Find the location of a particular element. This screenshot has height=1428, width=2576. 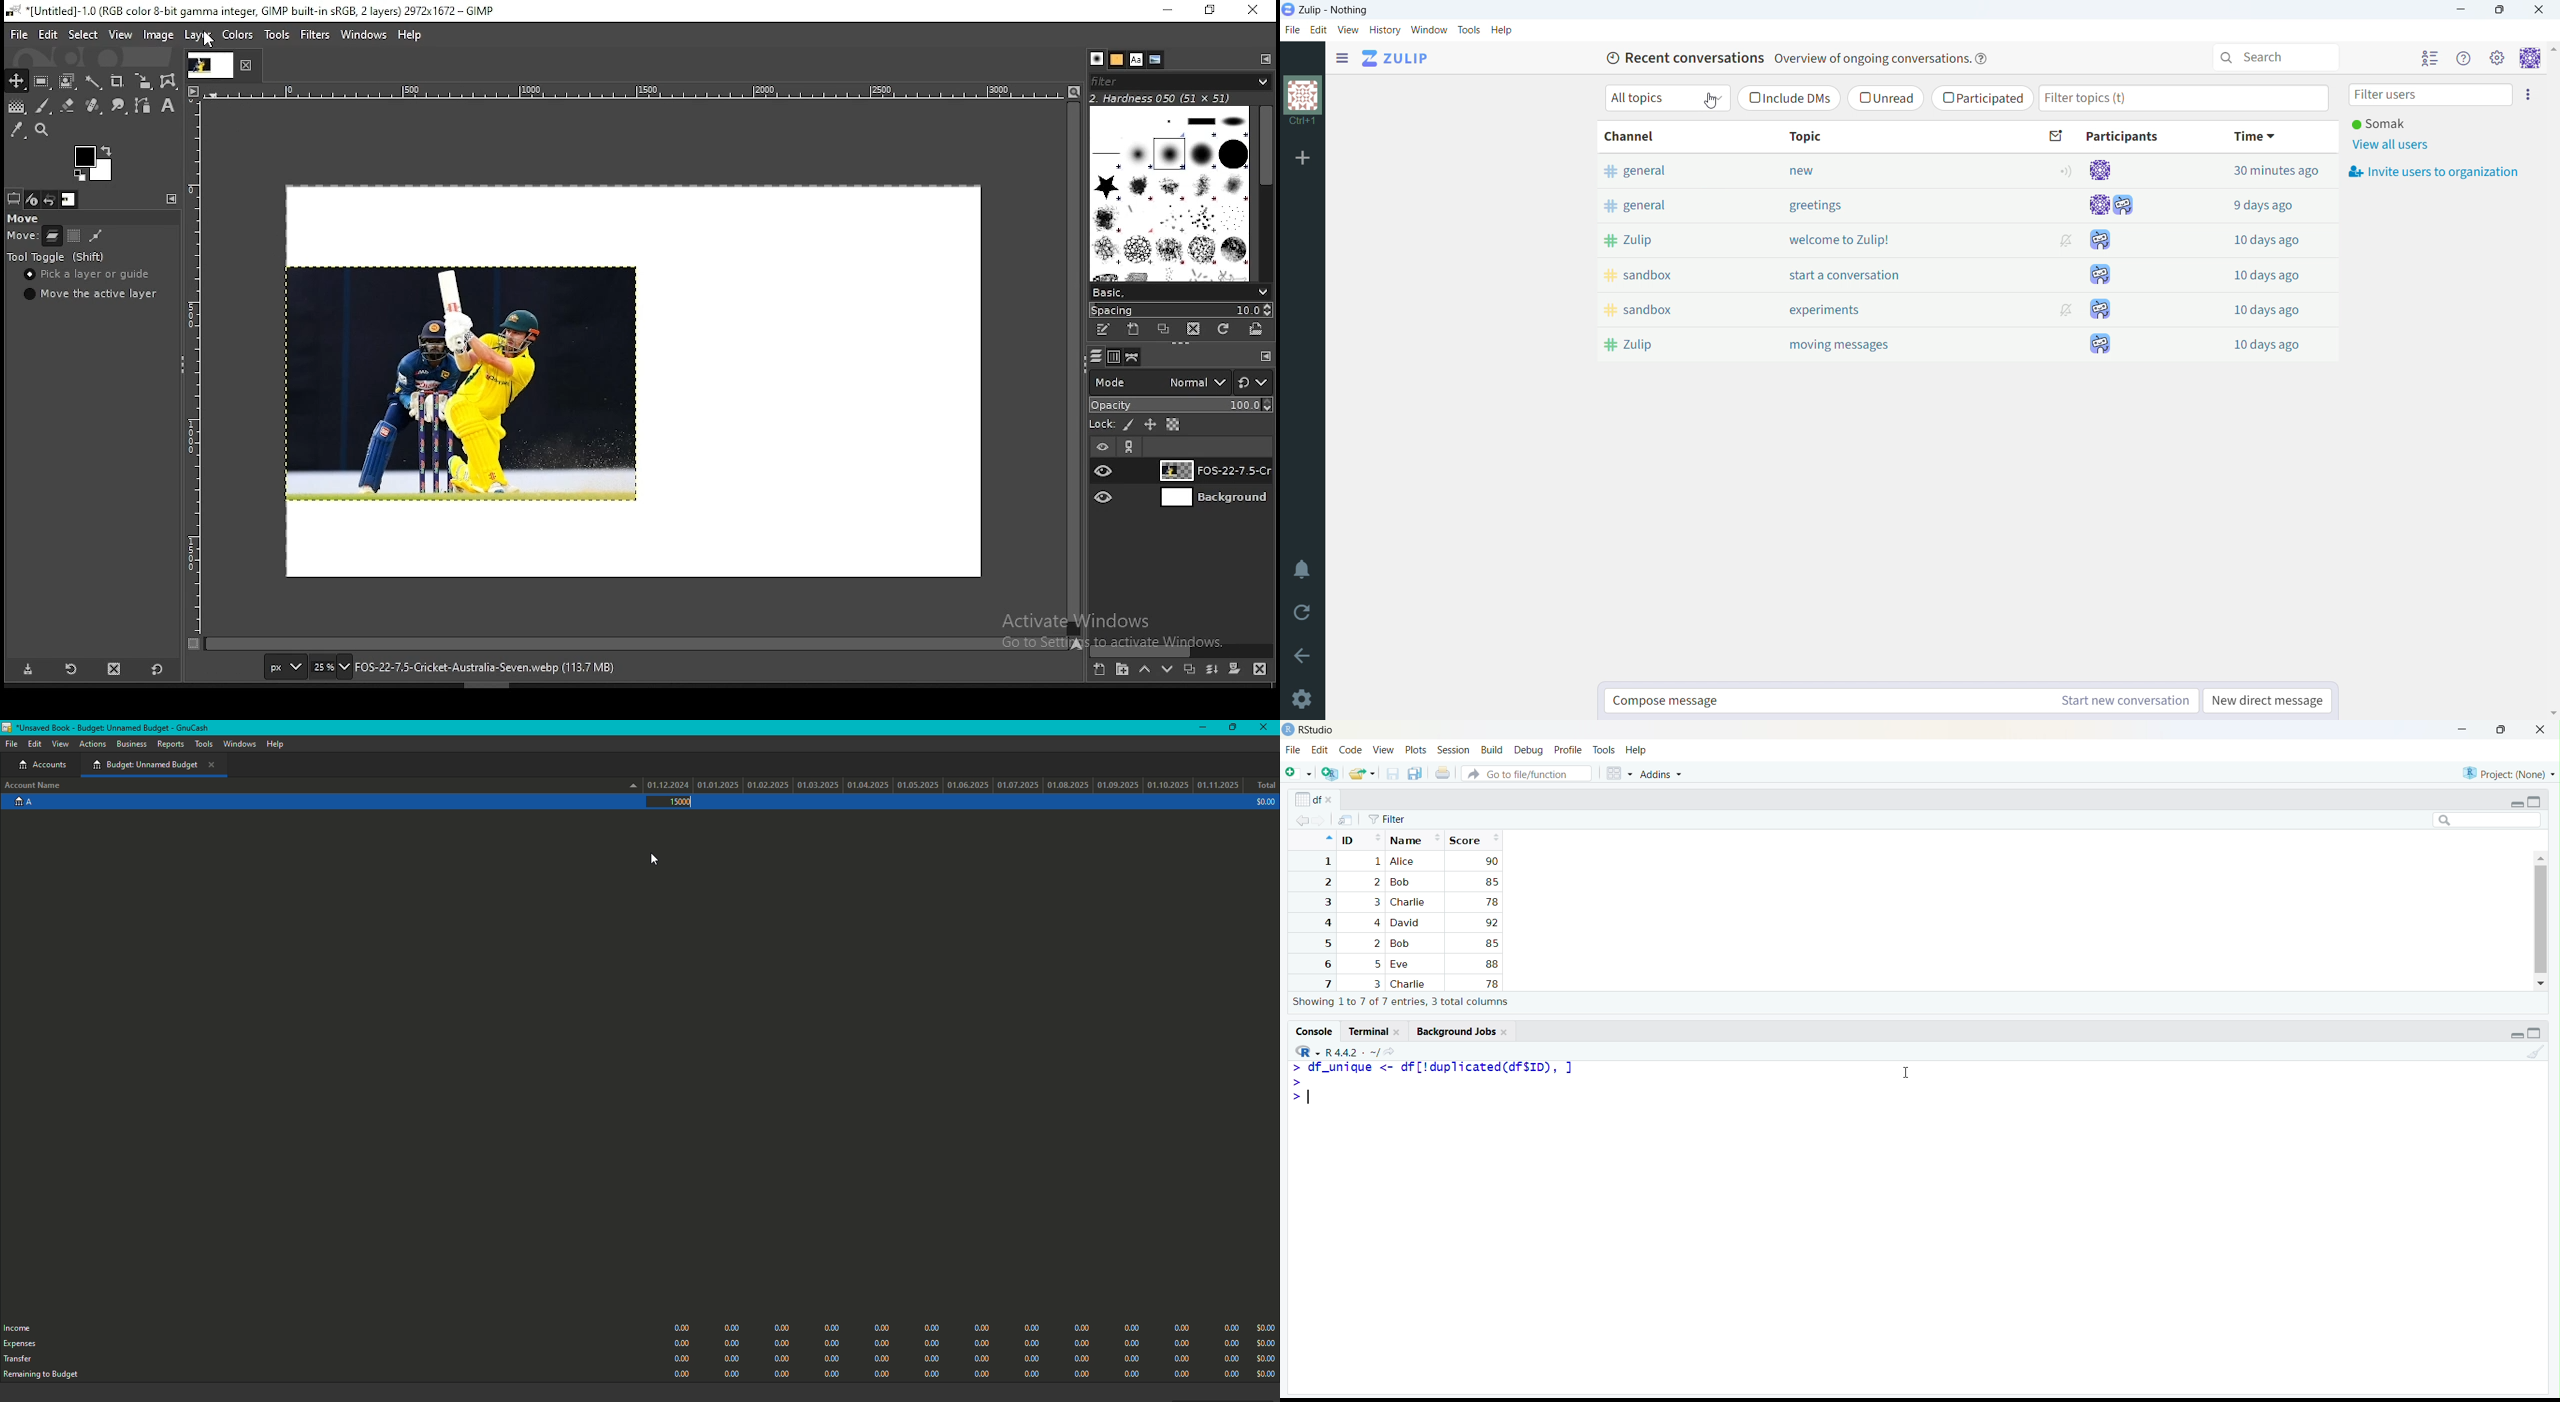

layer  is located at coordinates (1212, 499).